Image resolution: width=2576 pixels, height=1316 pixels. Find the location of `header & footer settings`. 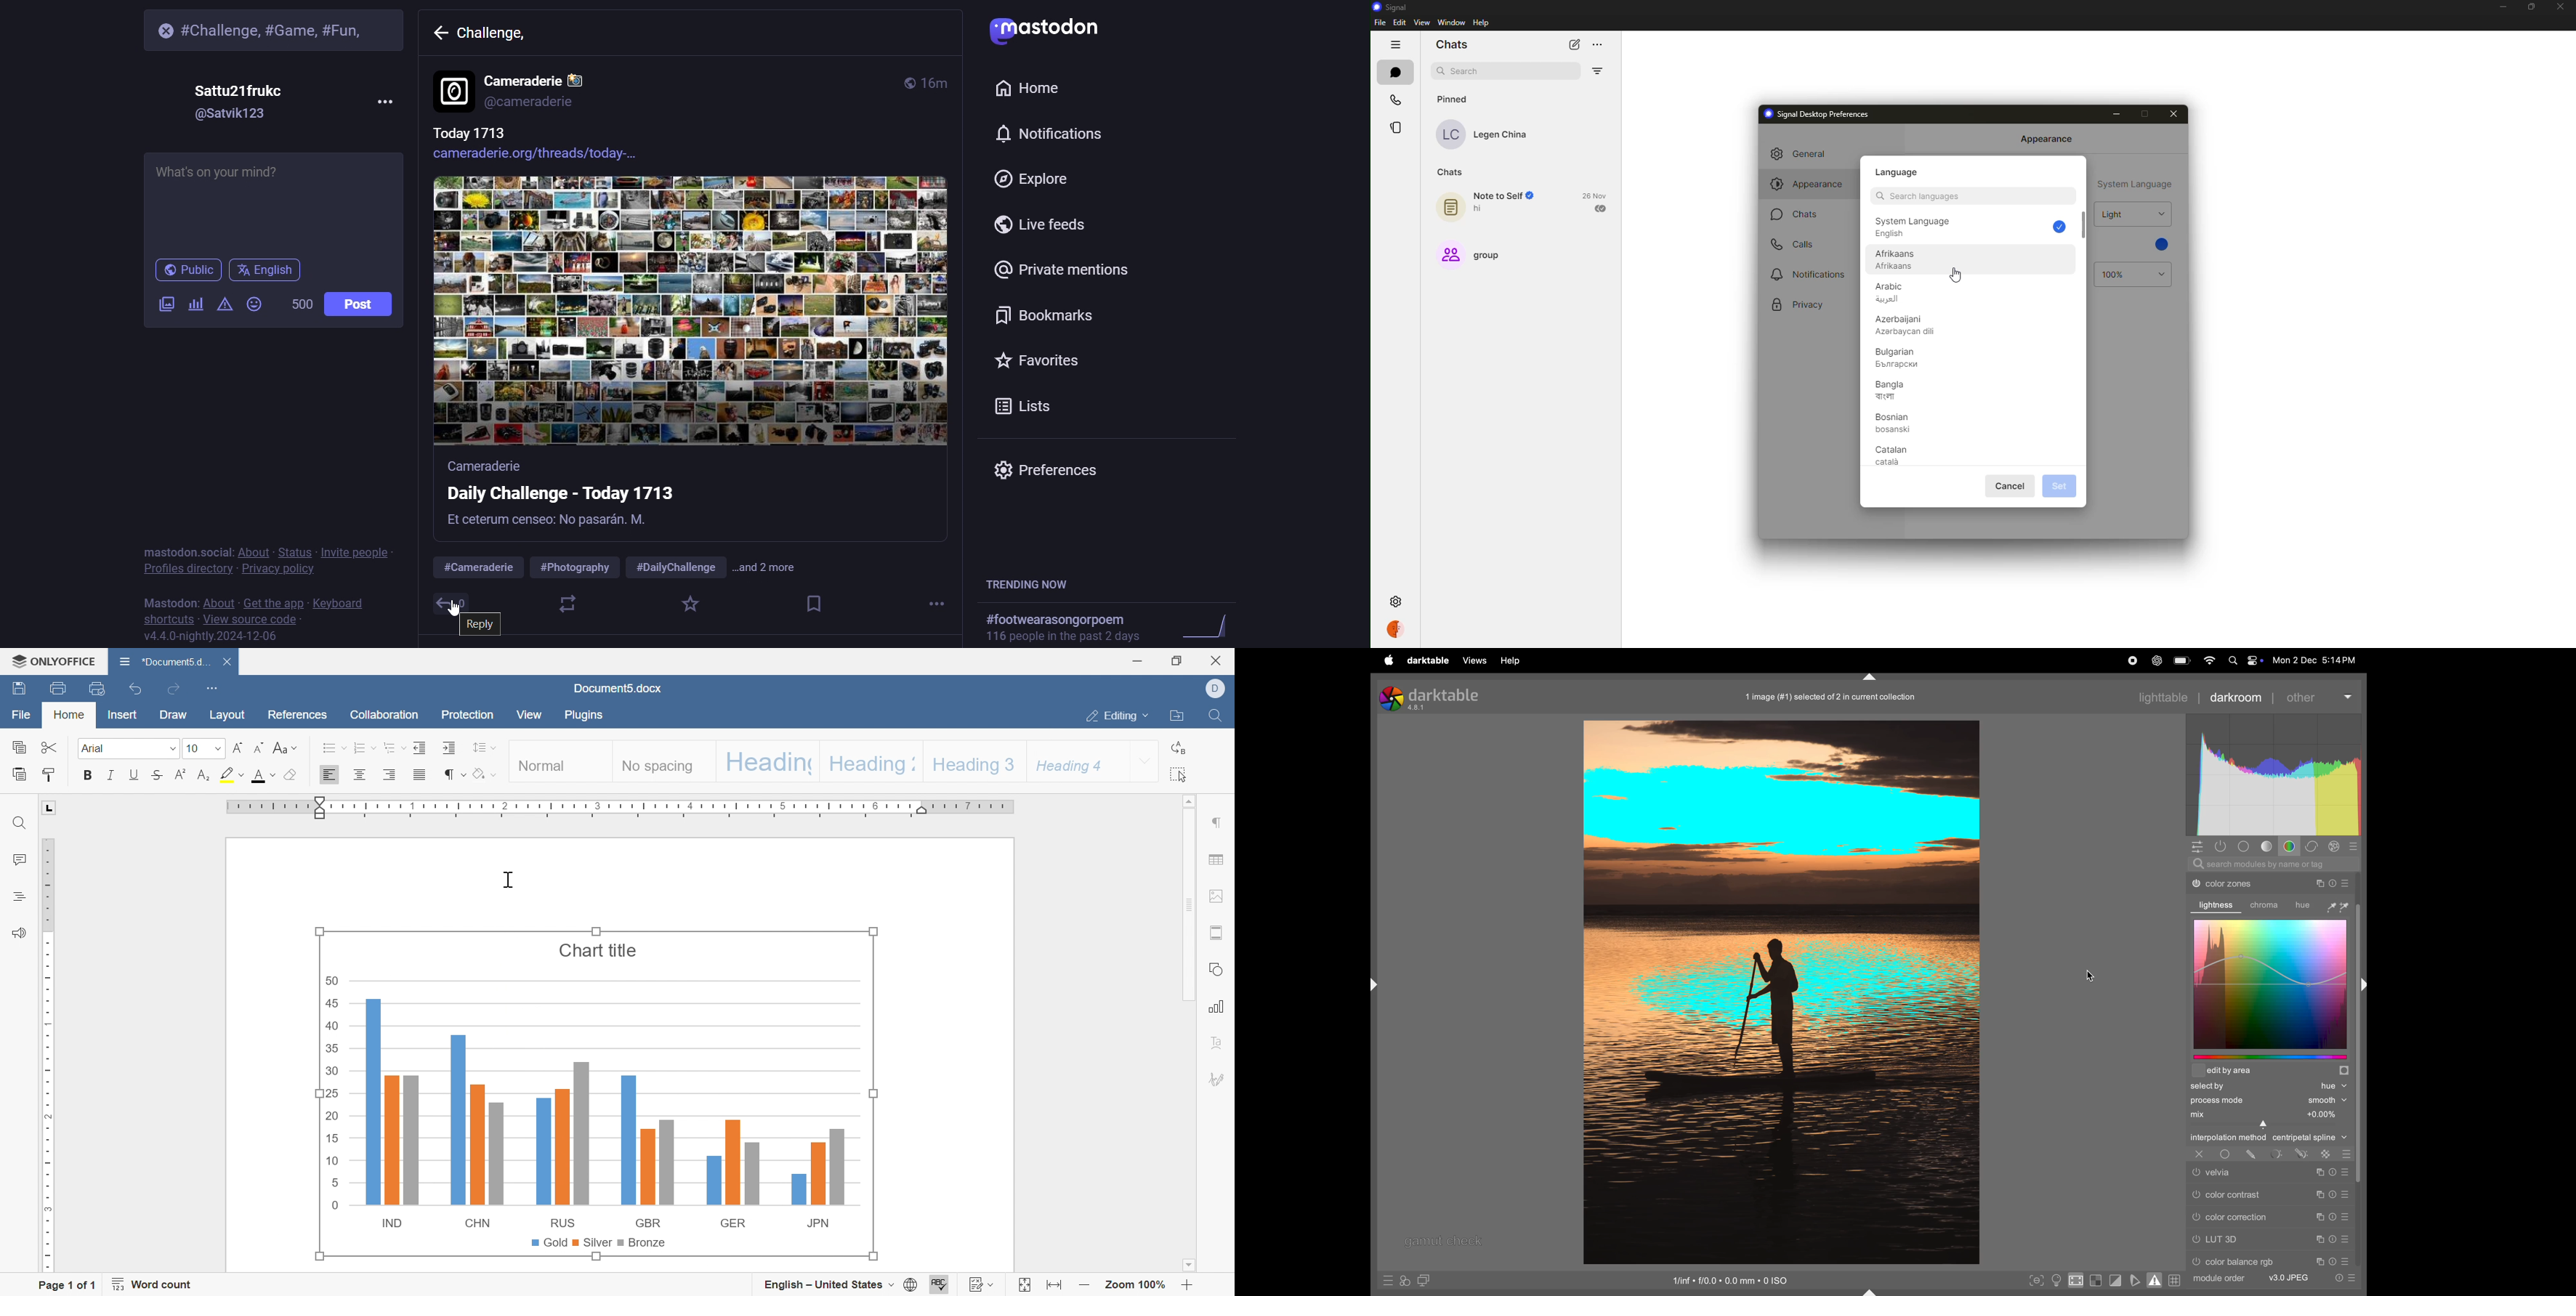

header & footer settings is located at coordinates (1218, 933).